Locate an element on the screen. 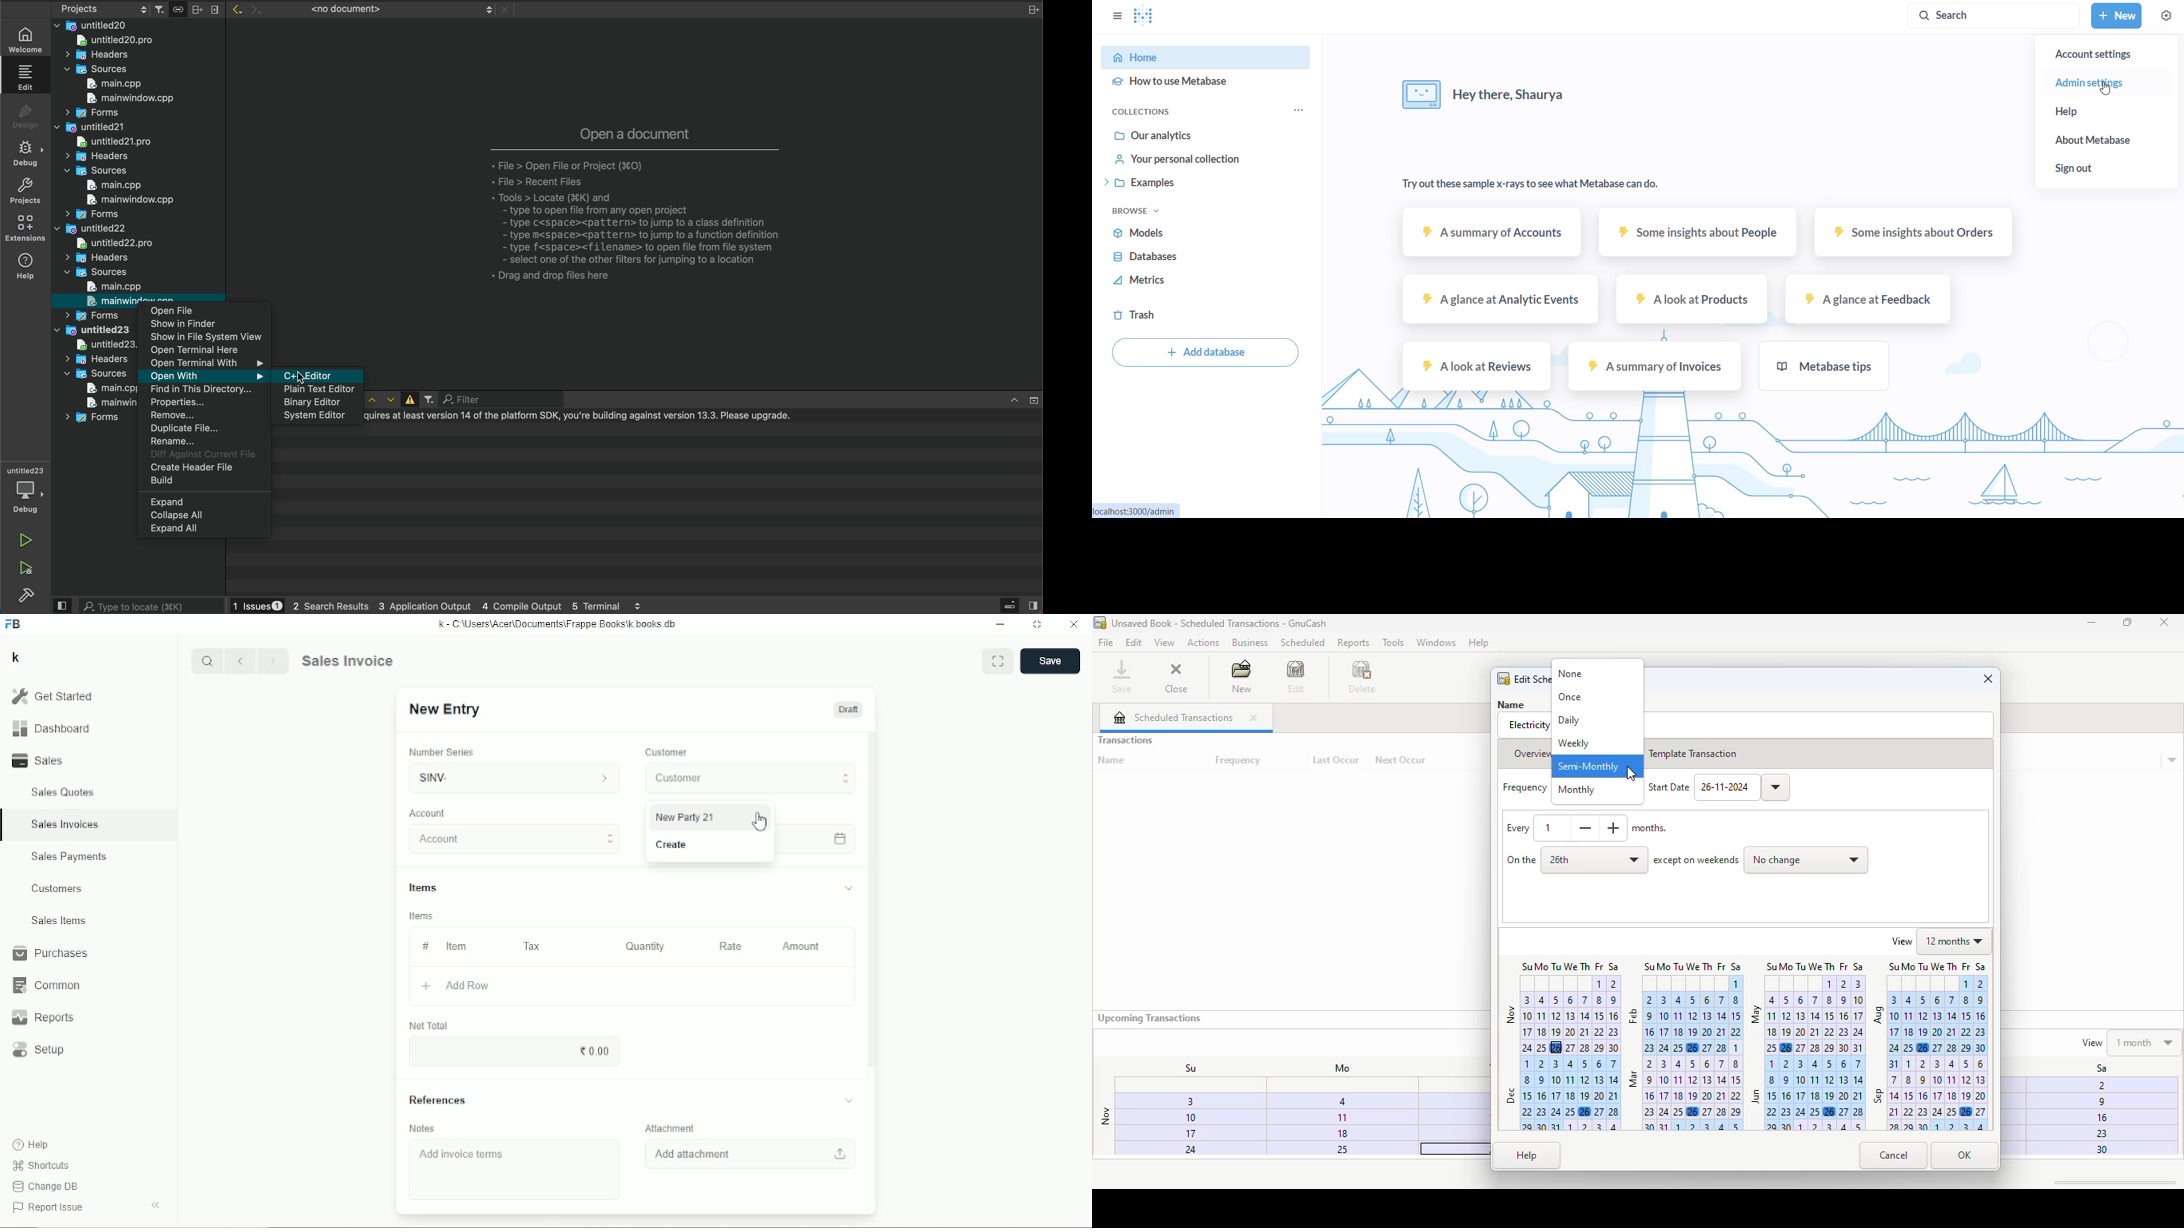  References is located at coordinates (633, 1100).